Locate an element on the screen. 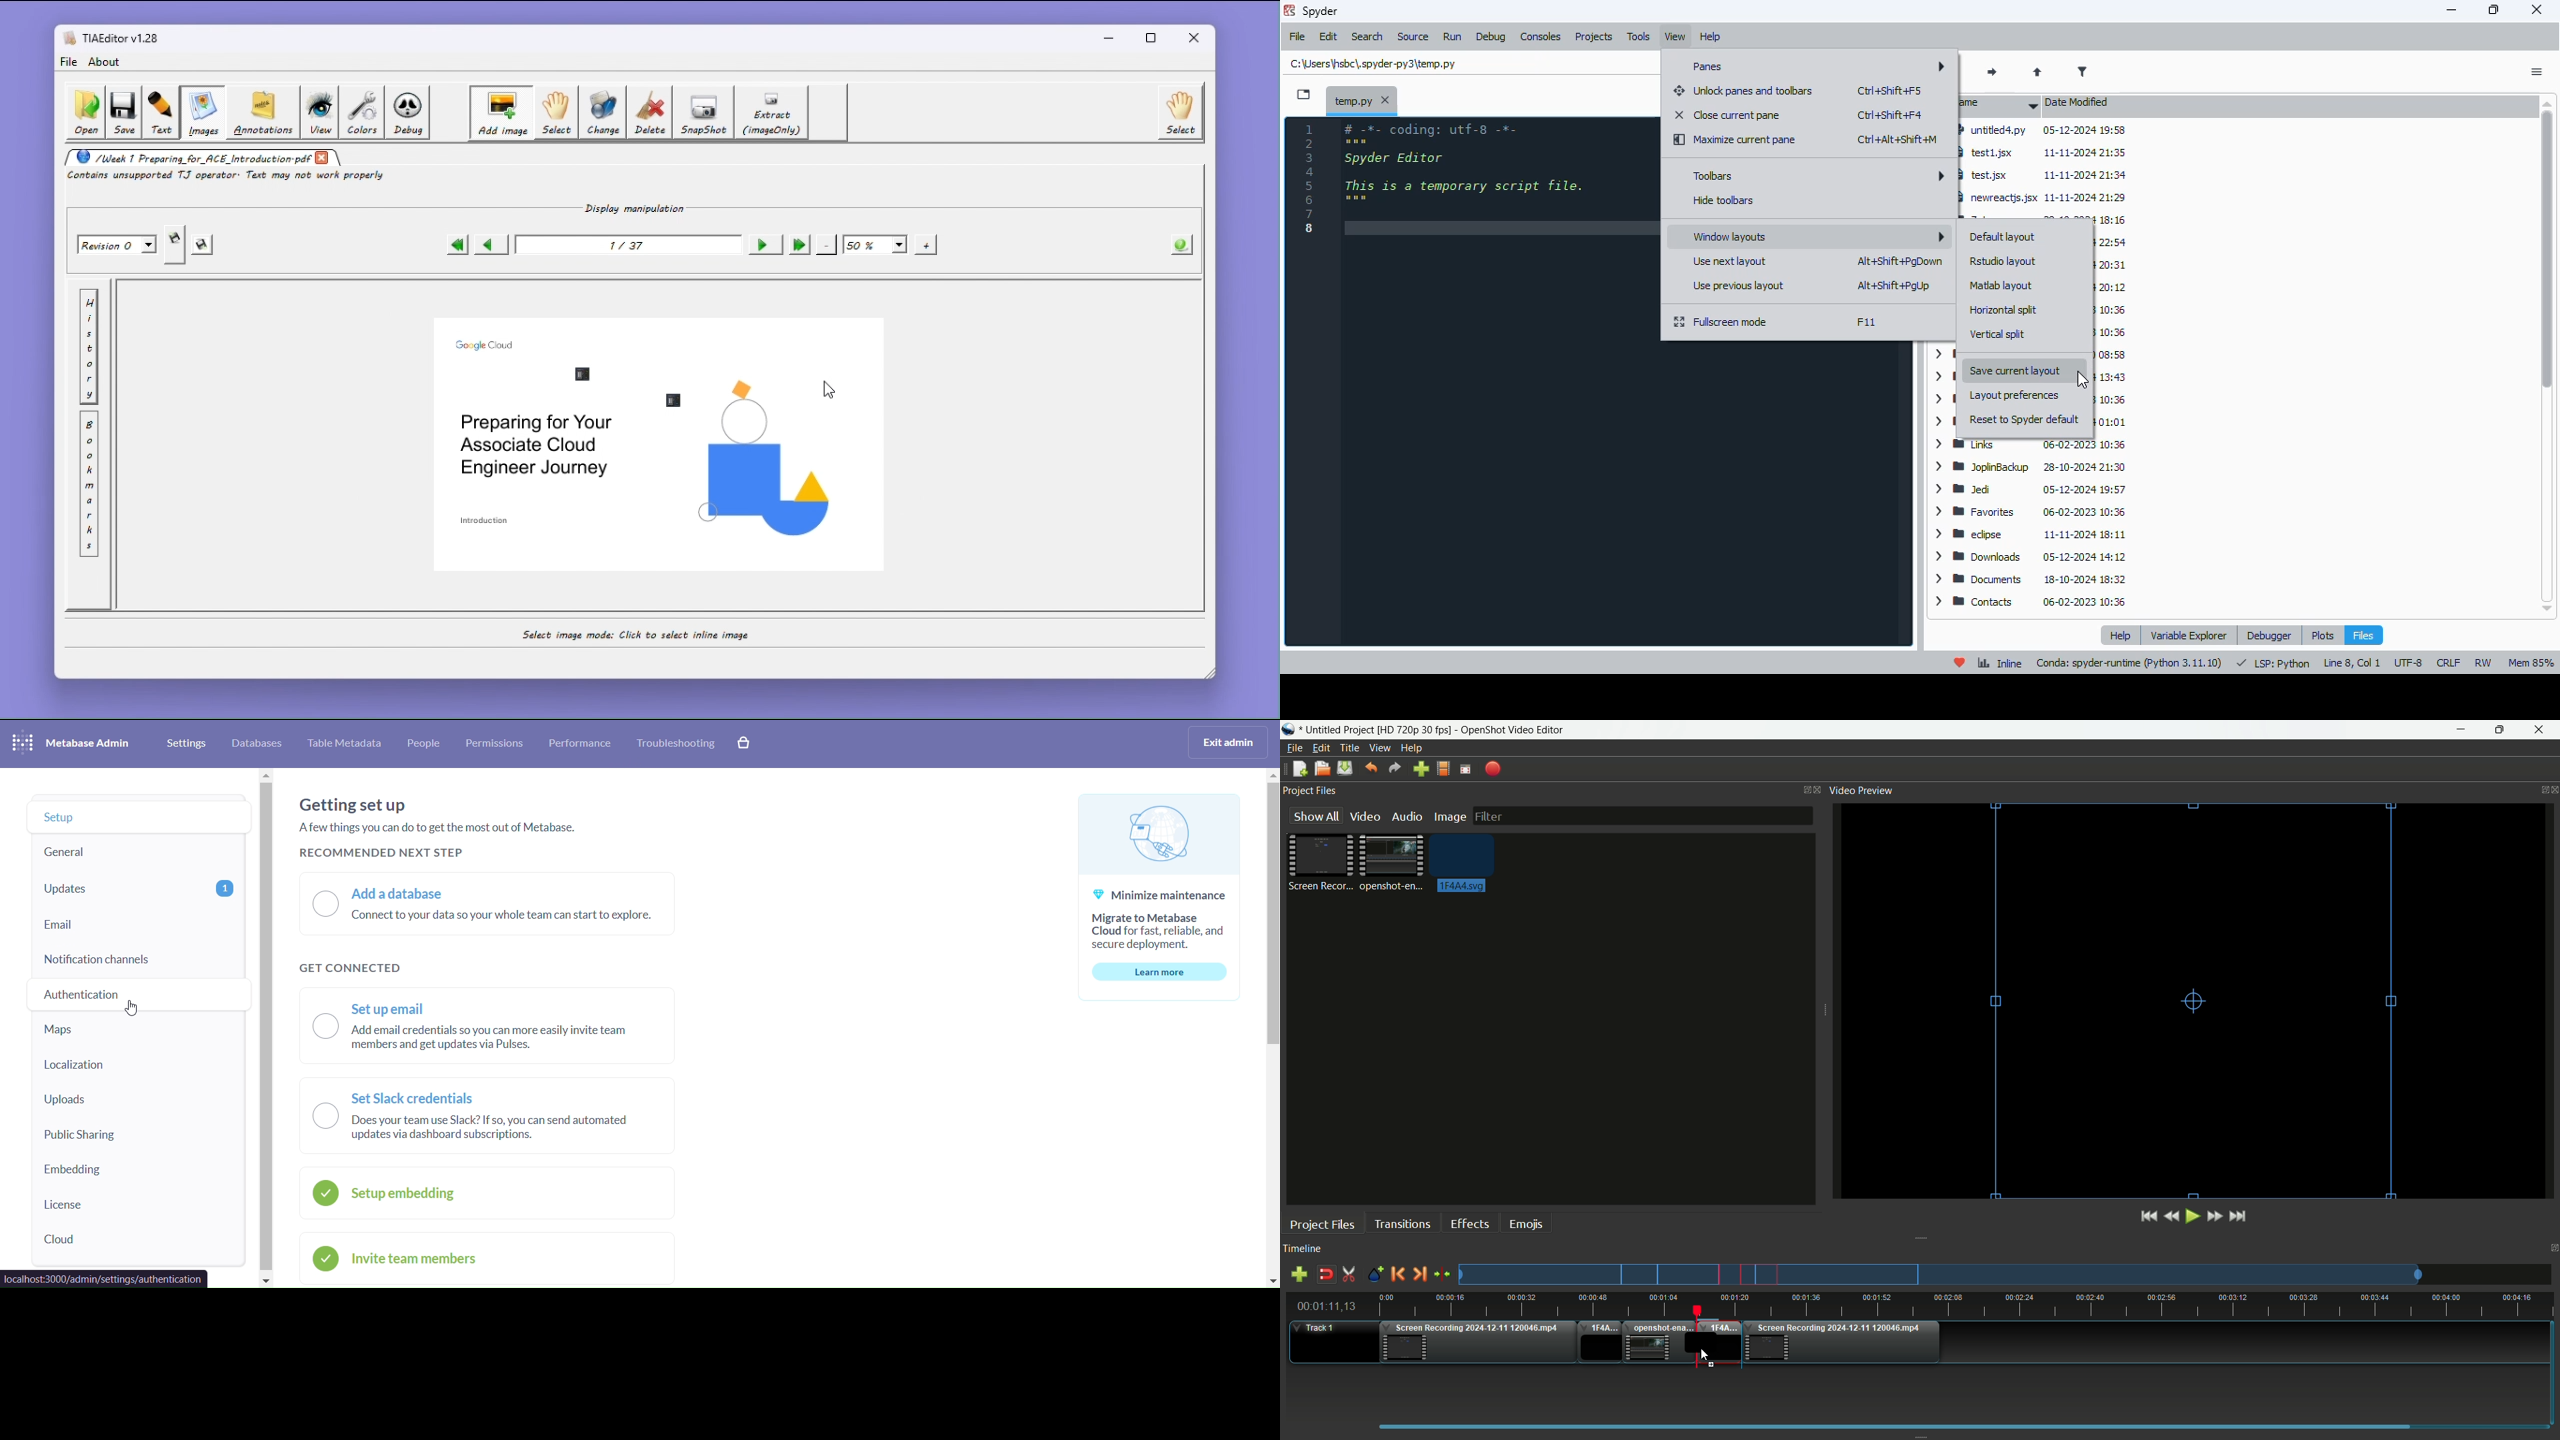 Image resolution: width=2576 pixels, height=1456 pixels. files is located at coordinates (2363, 635).